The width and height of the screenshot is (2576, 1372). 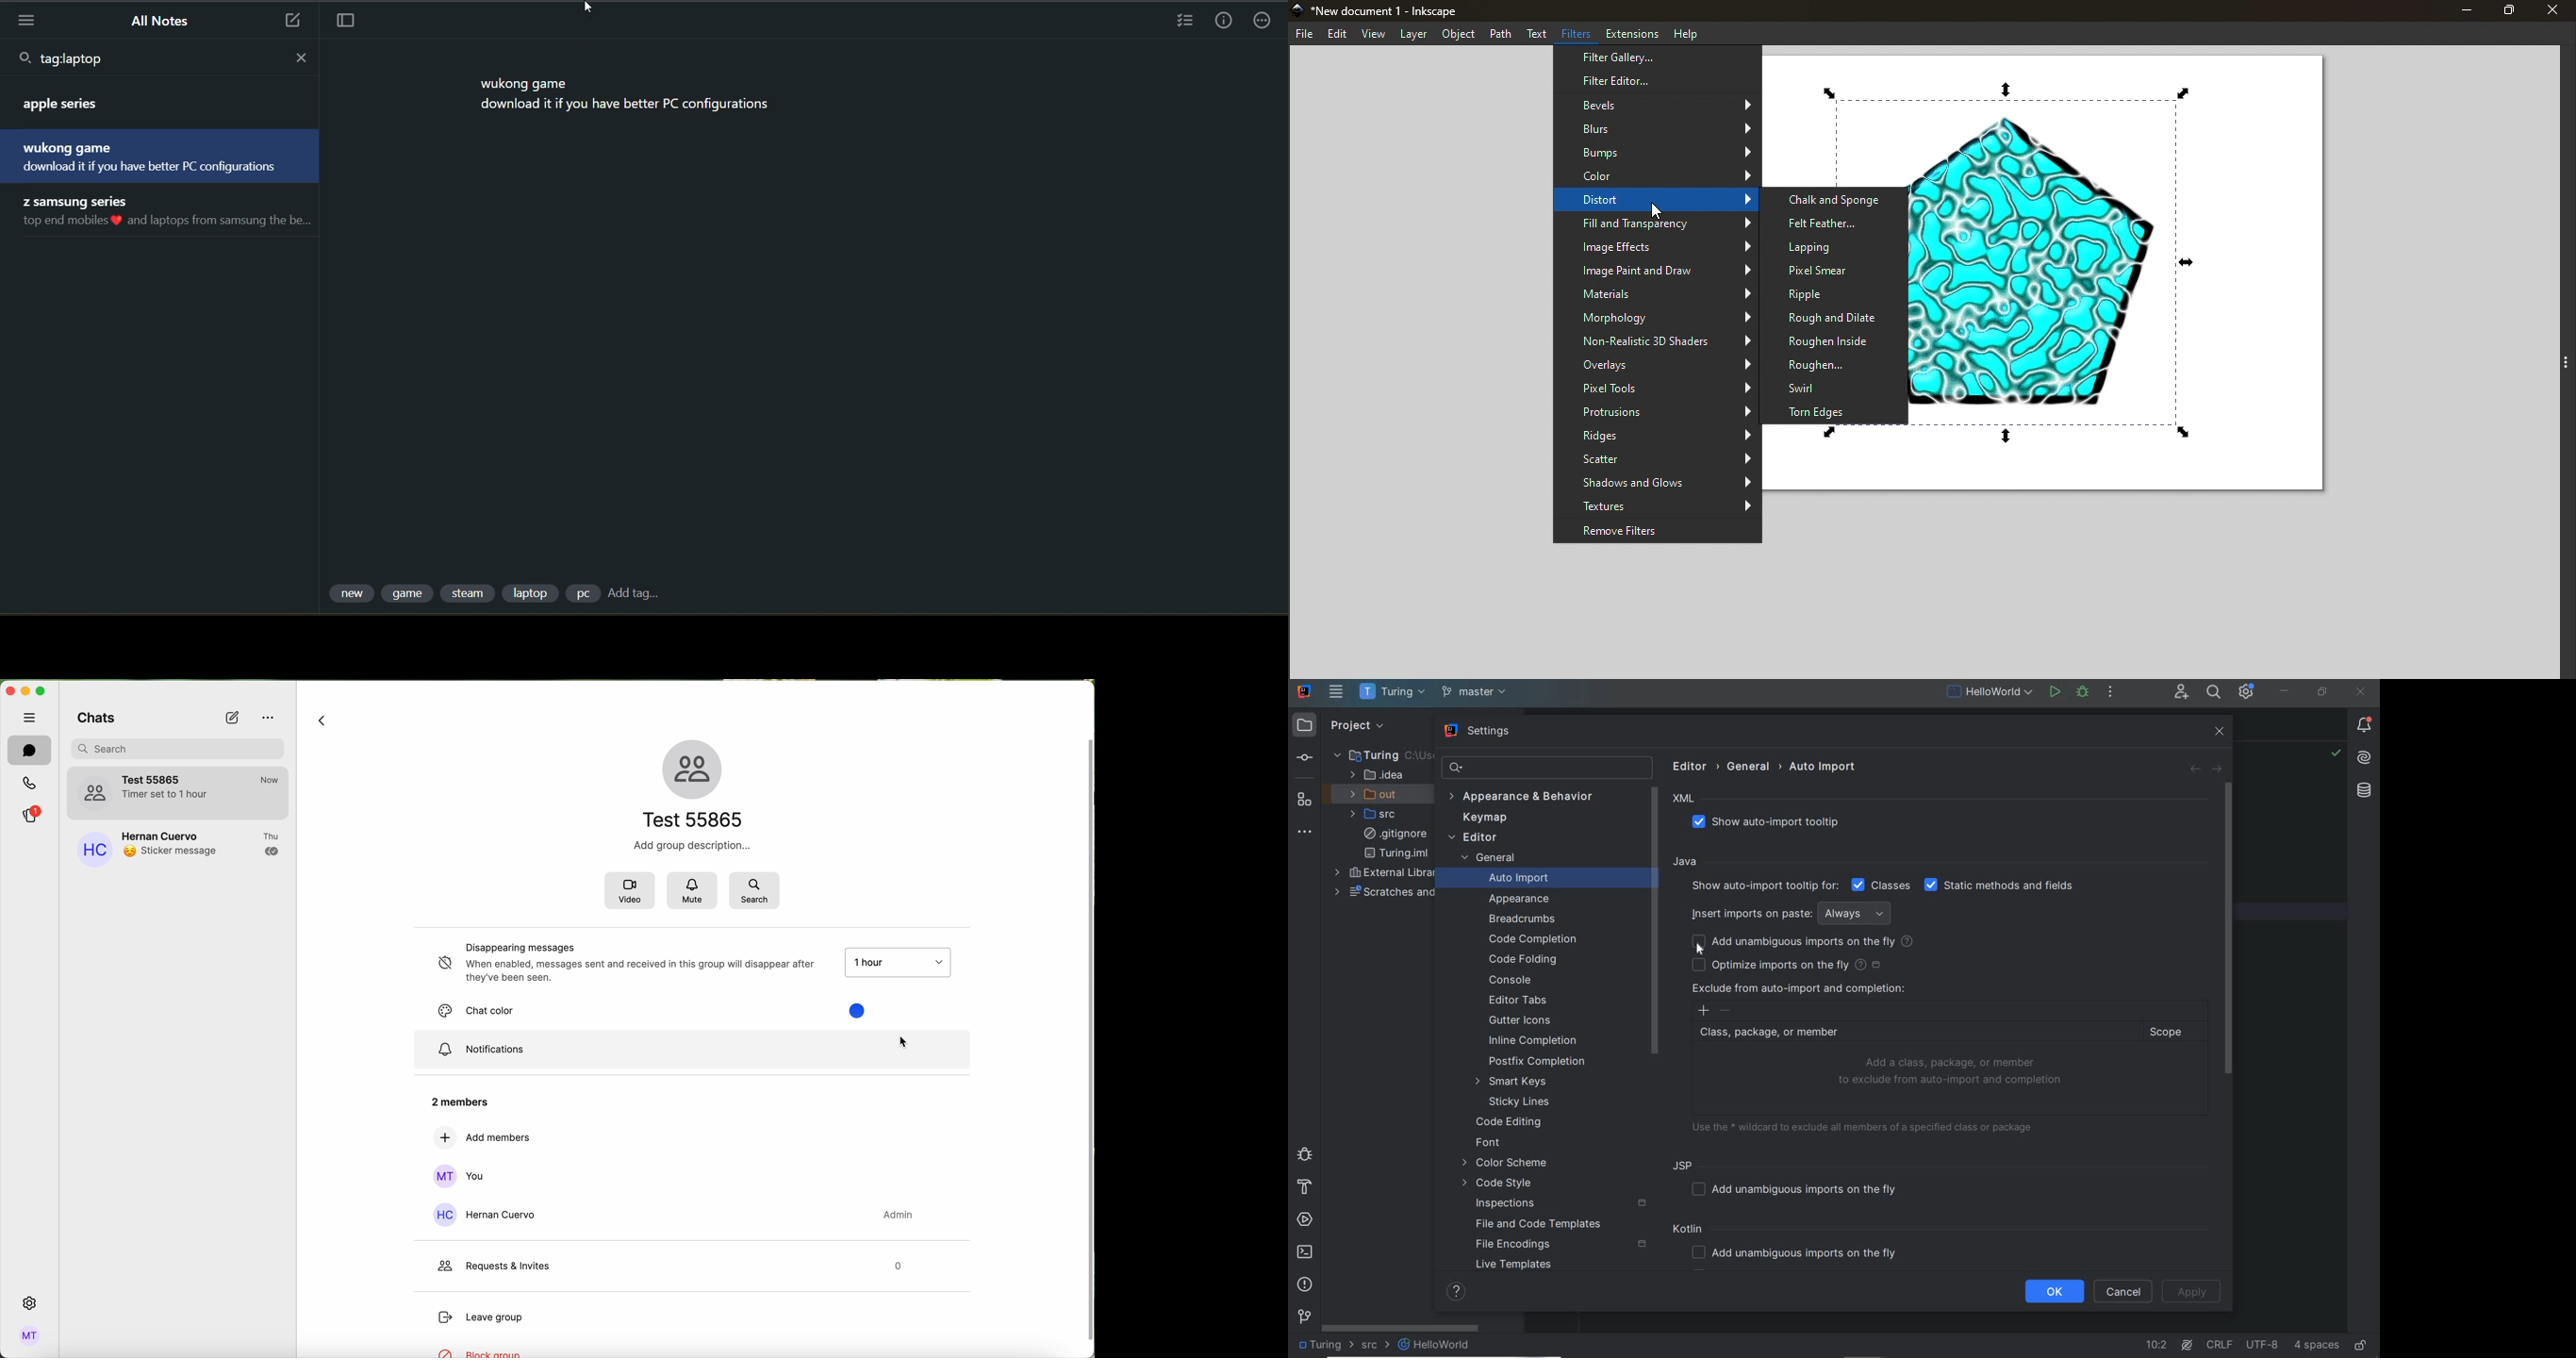 What do you see at coordinates (2509, 10) in the screenshot?
I see `Maximize` at bounding box center [2509, 10].